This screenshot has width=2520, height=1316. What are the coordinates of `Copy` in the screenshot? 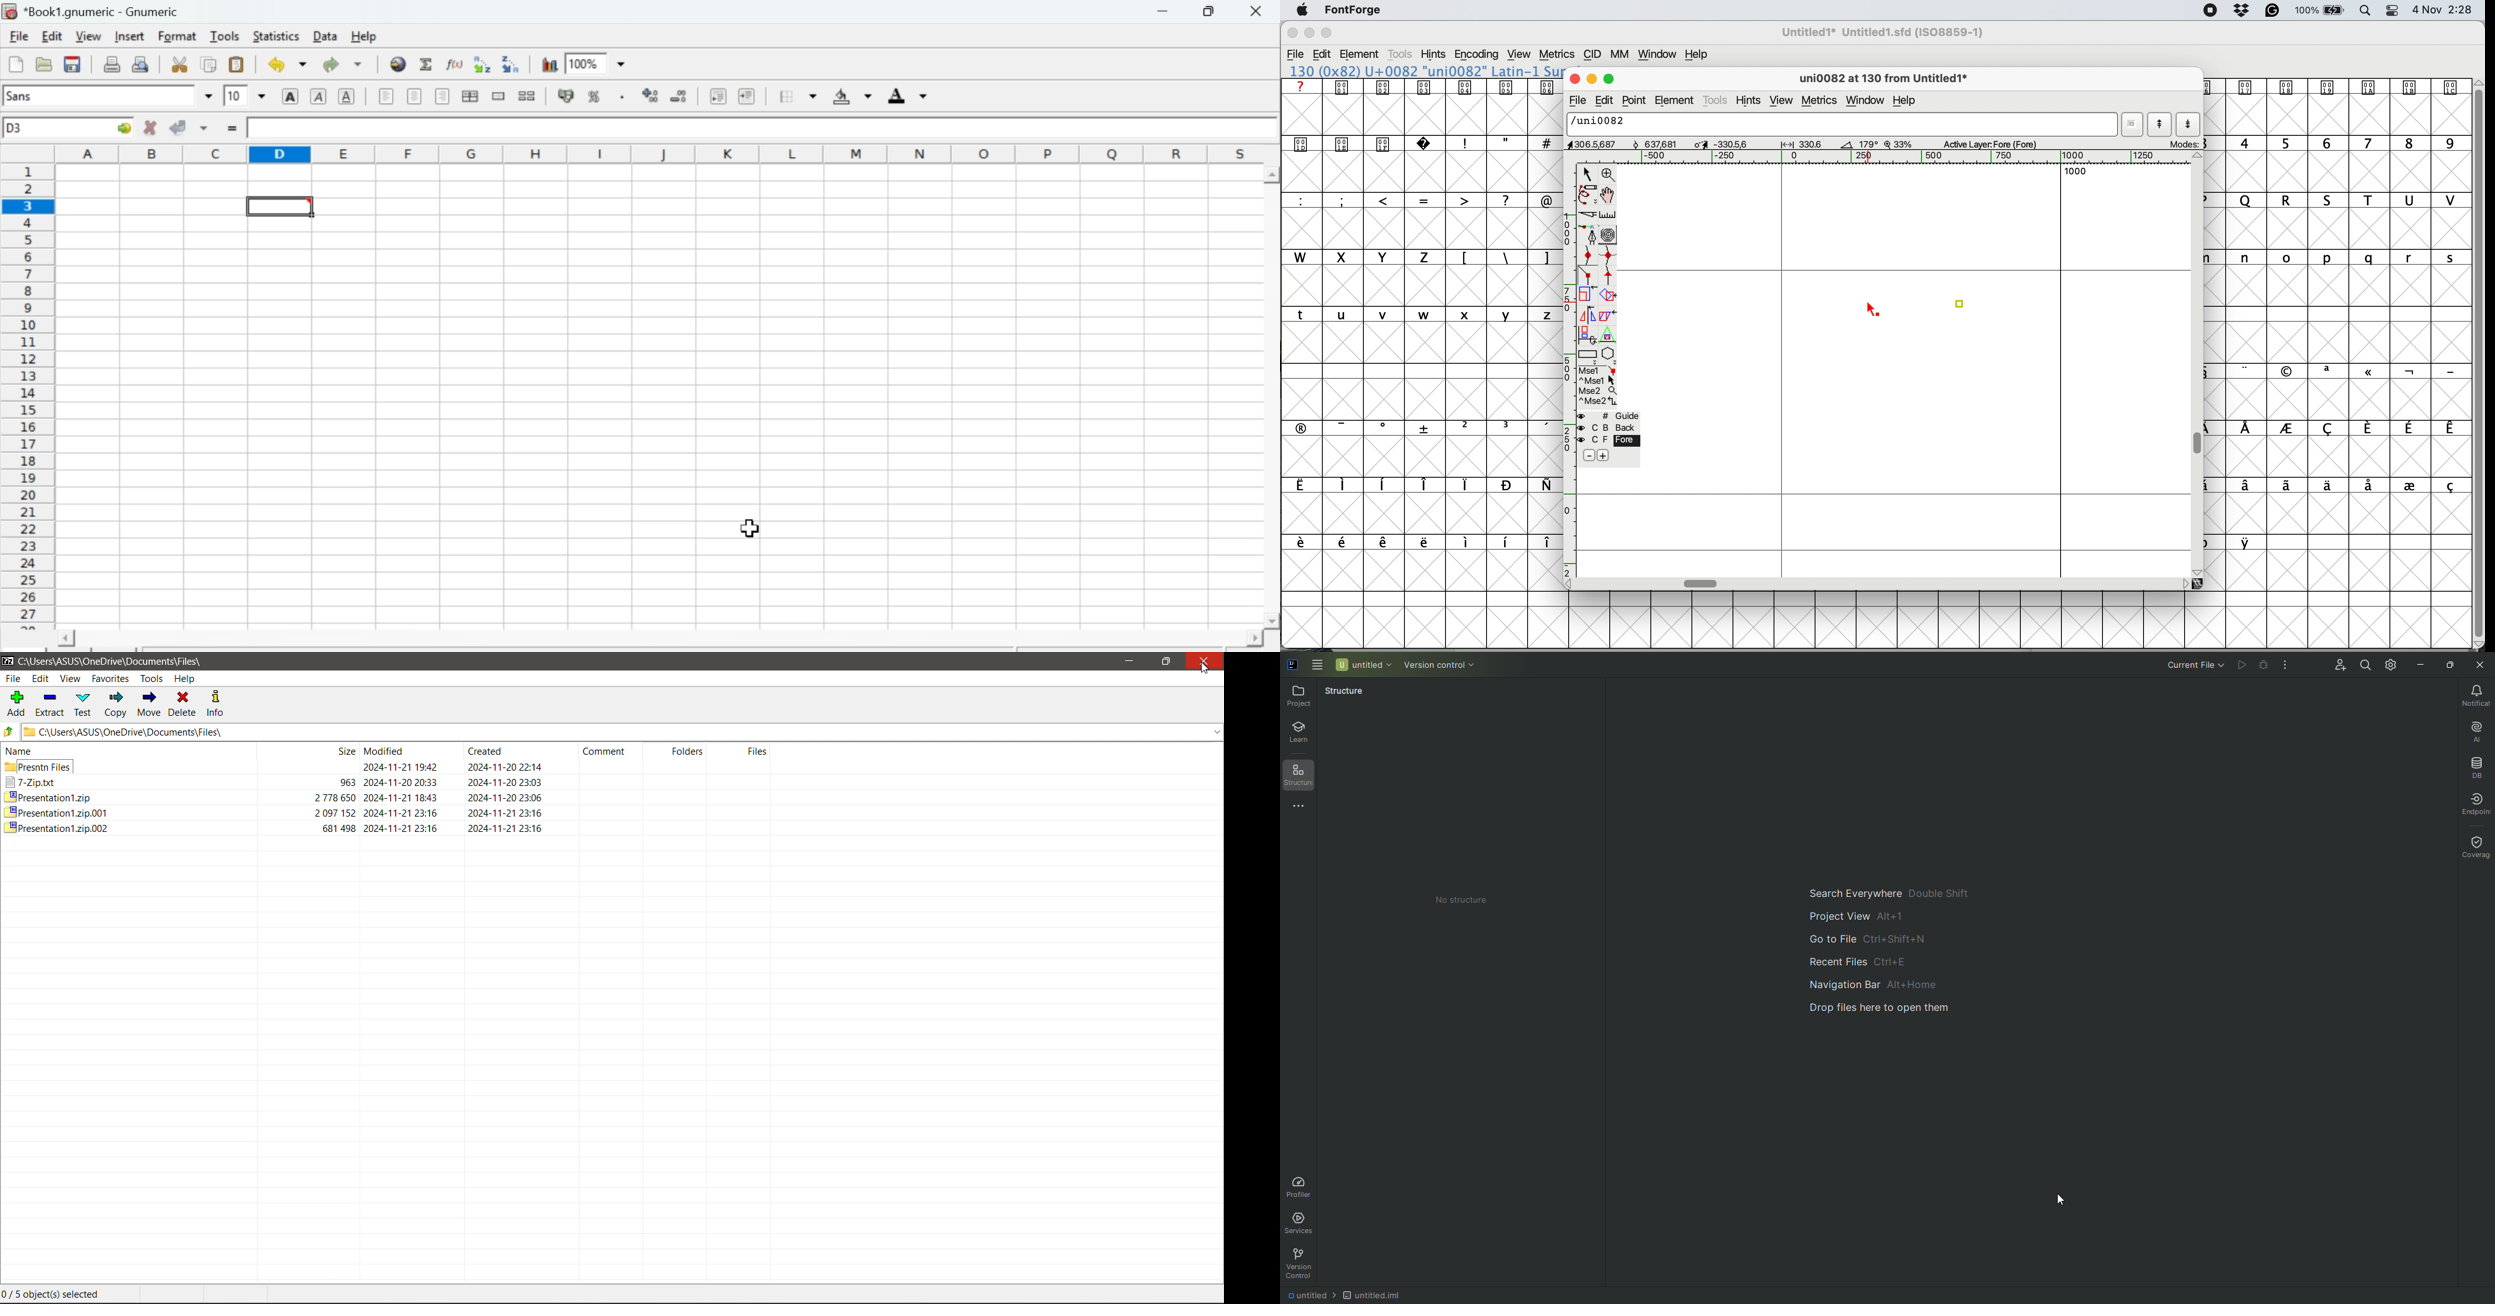 It's located at (117, 704).